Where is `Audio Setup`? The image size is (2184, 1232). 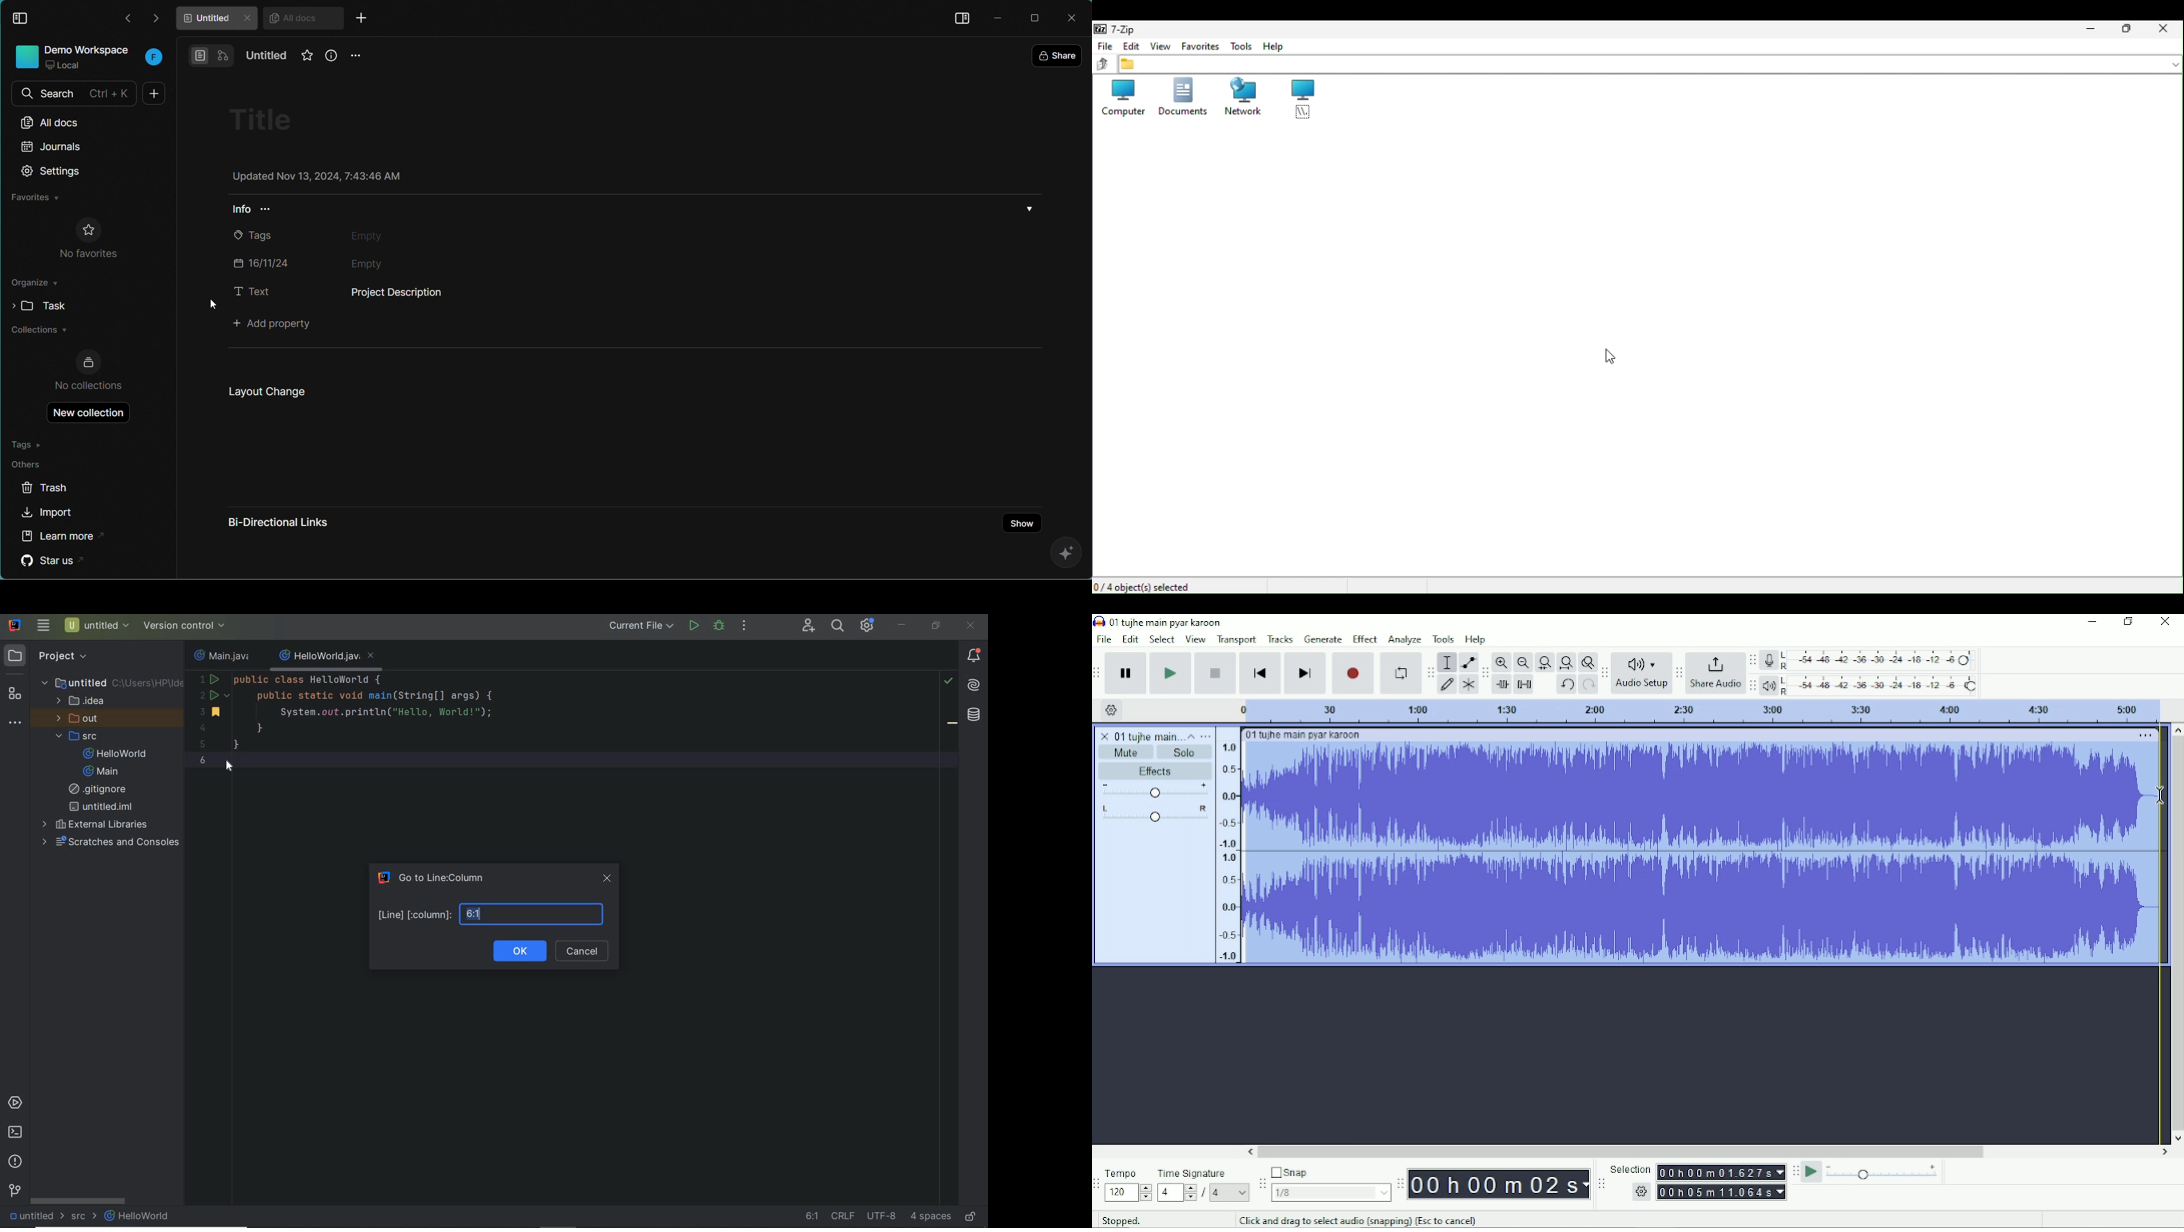 Audio Setup is located at coordinates (1641, 673).